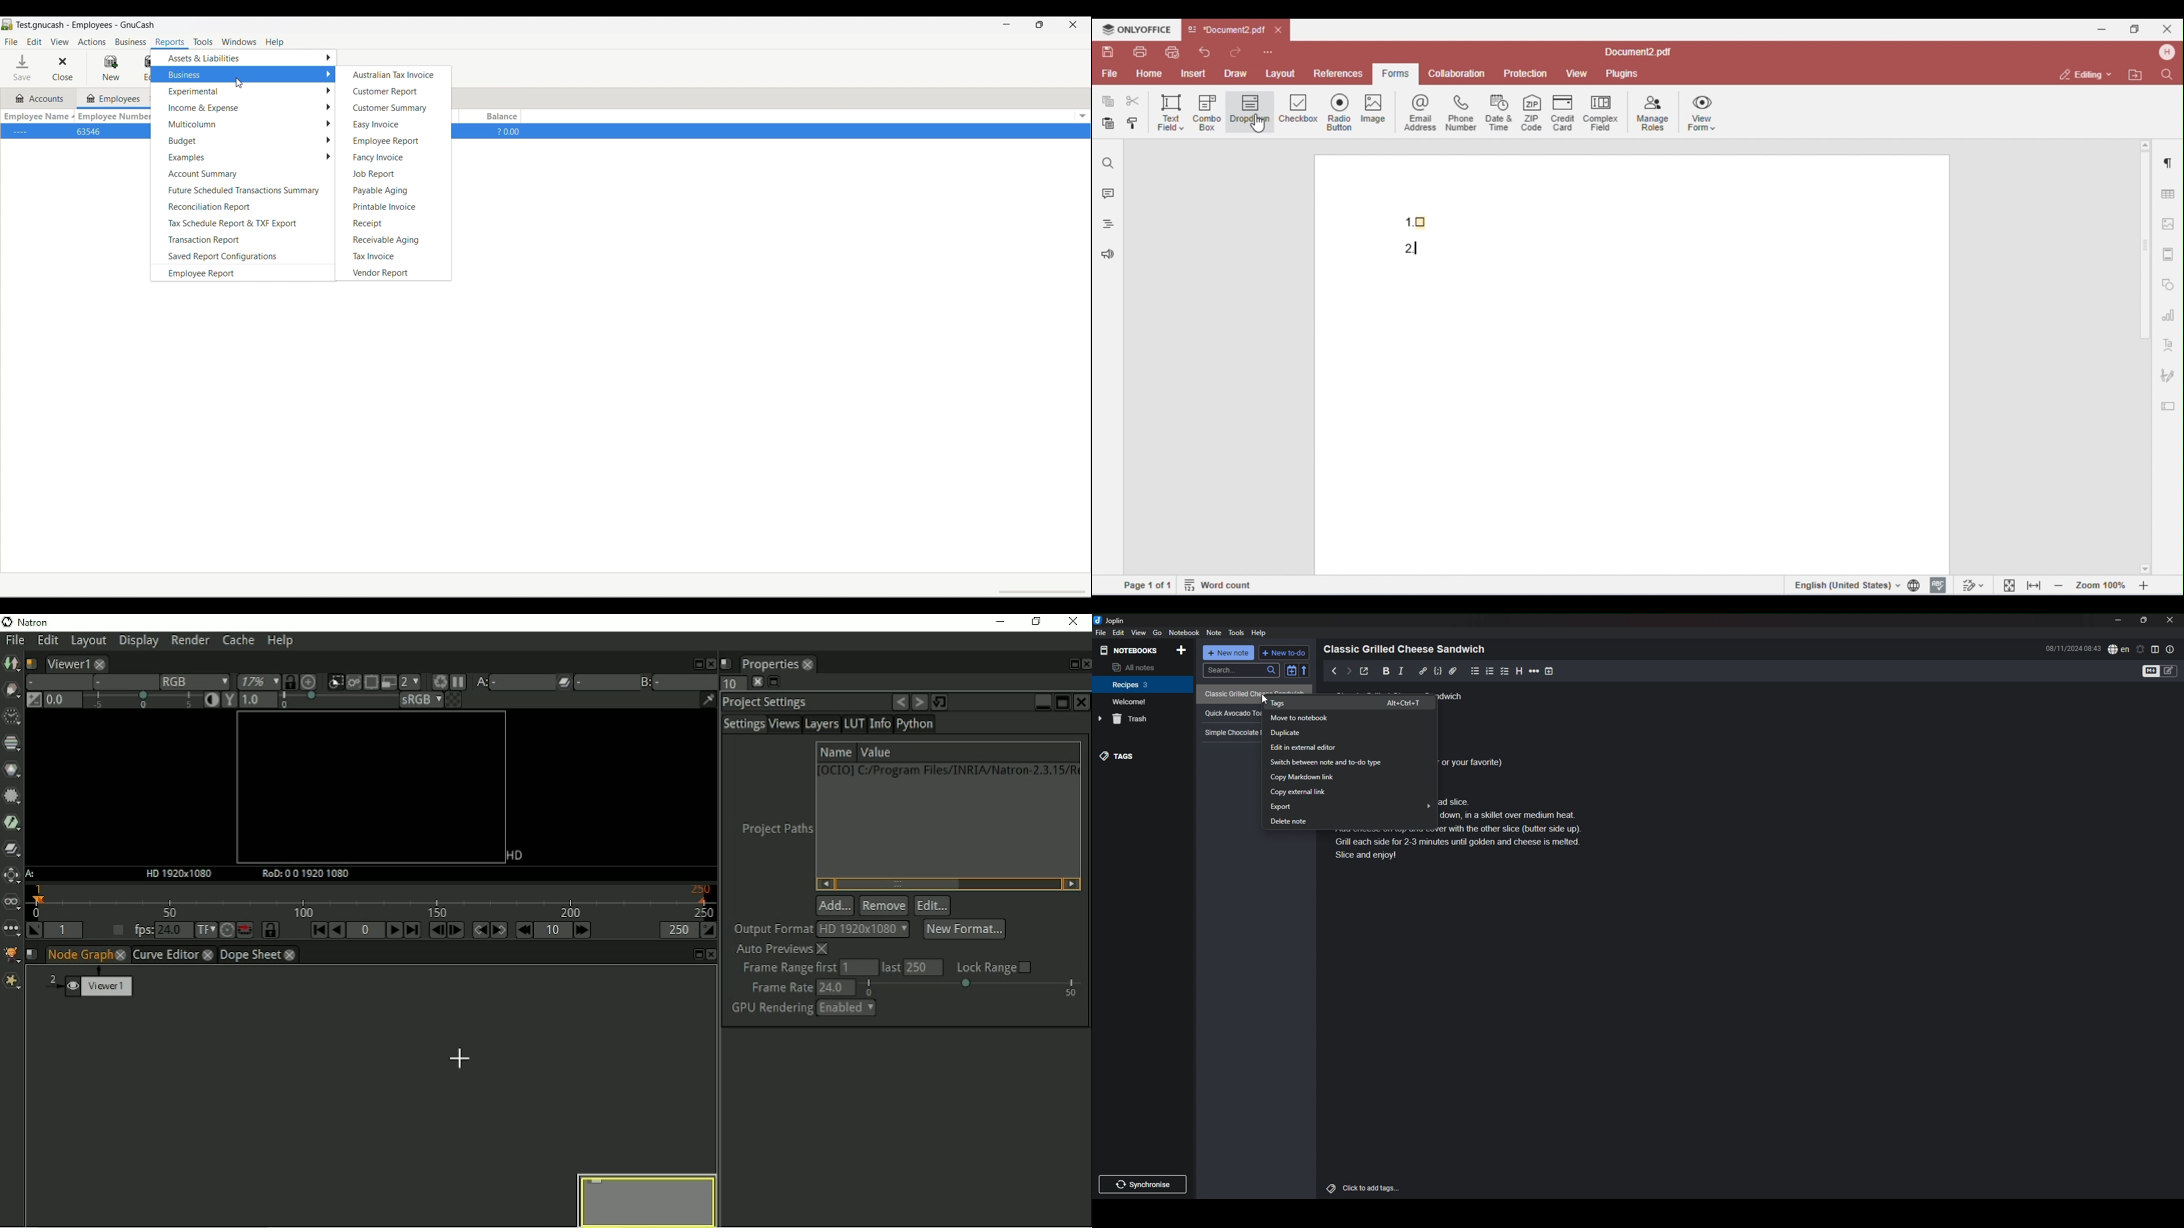 Image resolution: width=2184 pixels, height=1232 pixels. What do you see at coordinates (1534, 671) in the screenshot?
I see `horizontal rule` at bounding box center [1534, 671].